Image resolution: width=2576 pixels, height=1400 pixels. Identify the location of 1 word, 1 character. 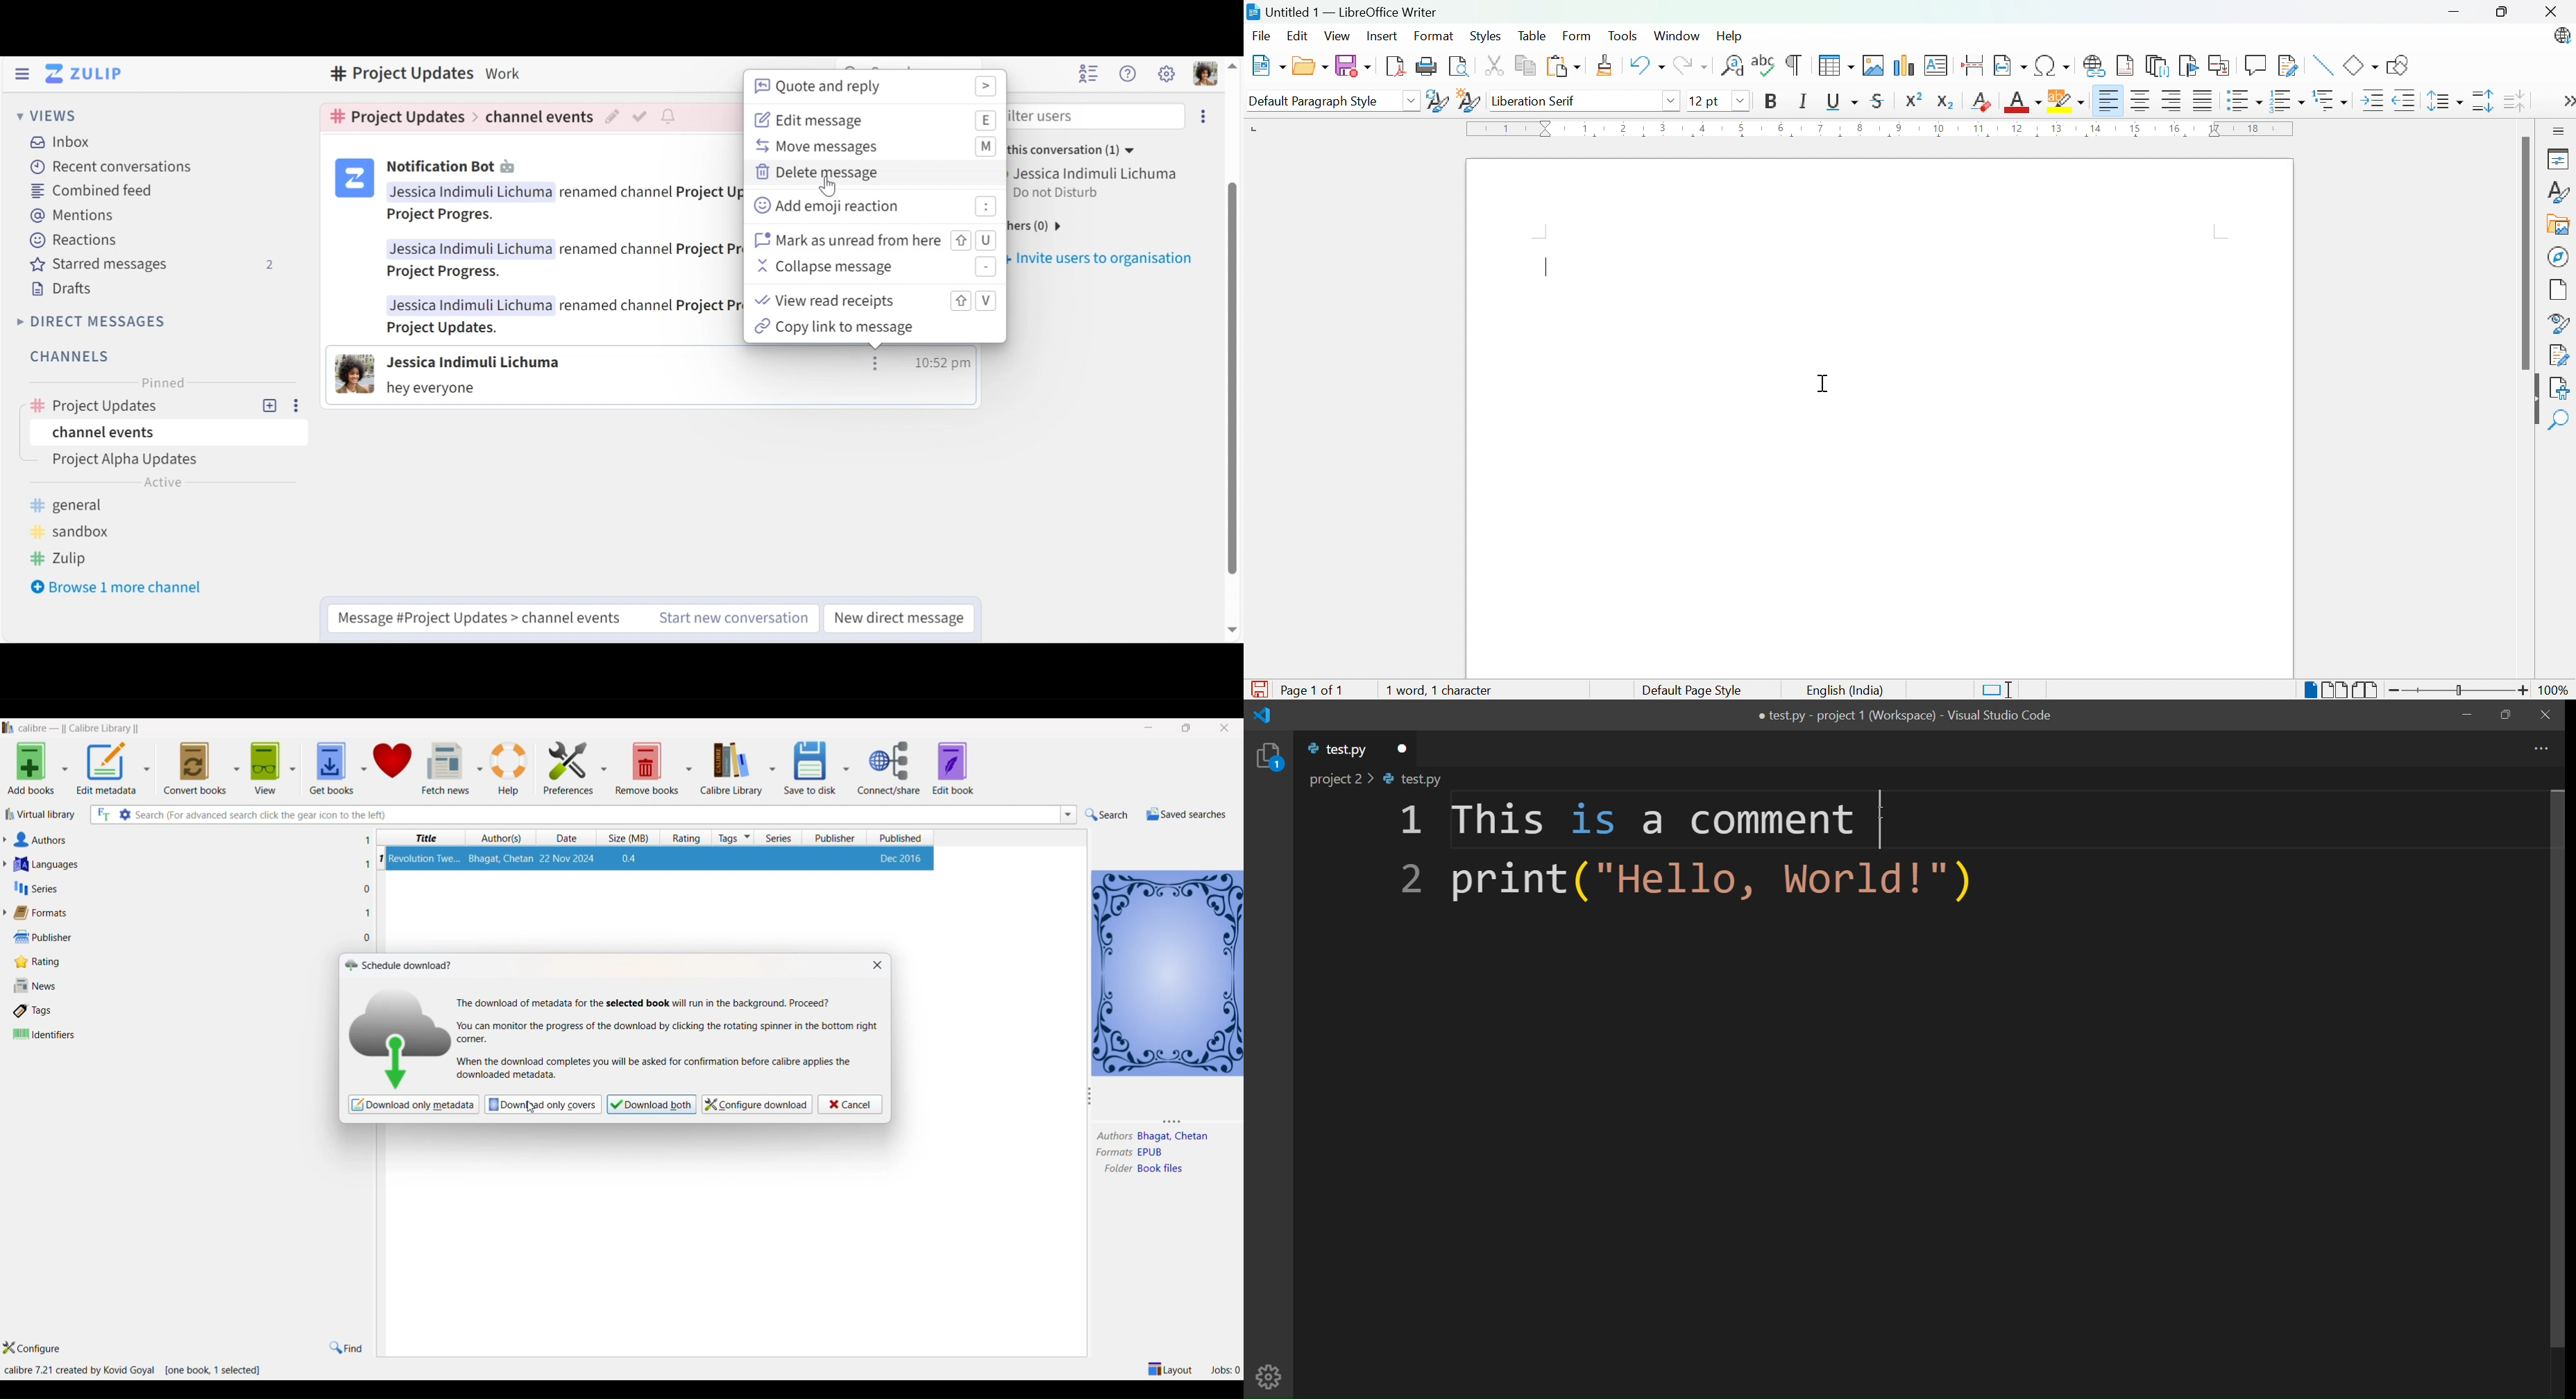
(1439, 692).